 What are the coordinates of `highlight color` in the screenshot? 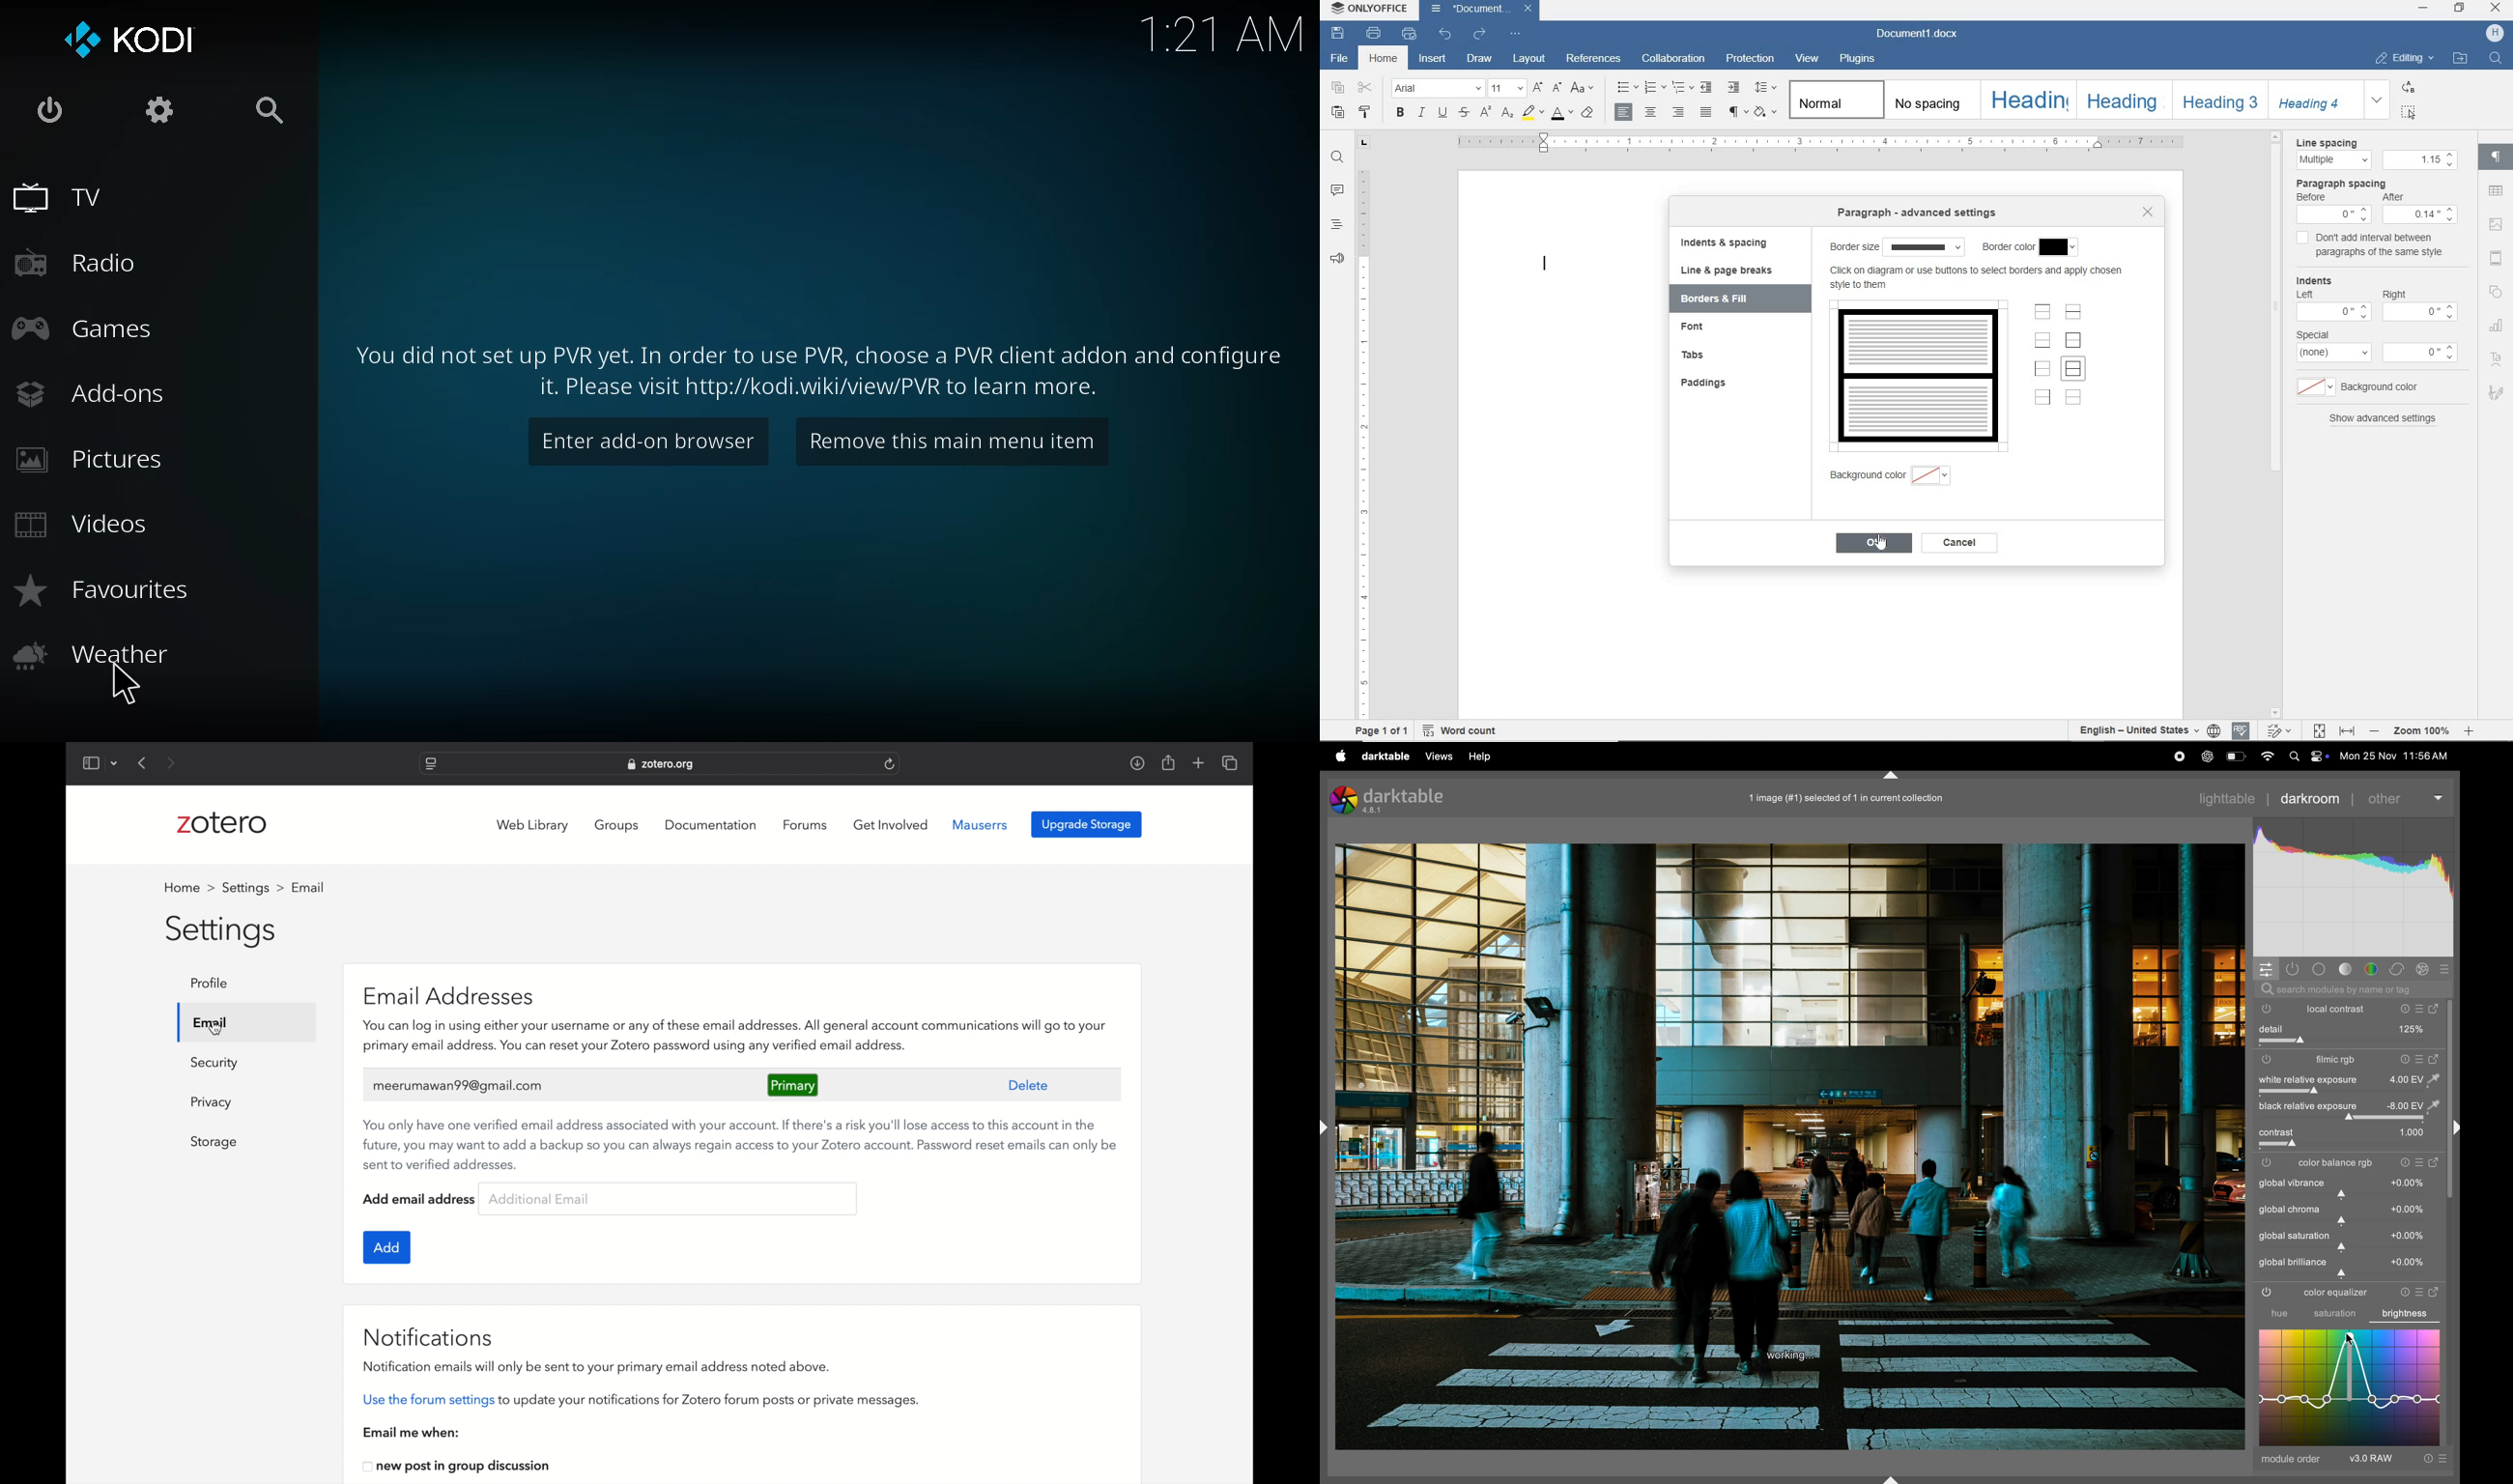 It's located at (1532, 114).